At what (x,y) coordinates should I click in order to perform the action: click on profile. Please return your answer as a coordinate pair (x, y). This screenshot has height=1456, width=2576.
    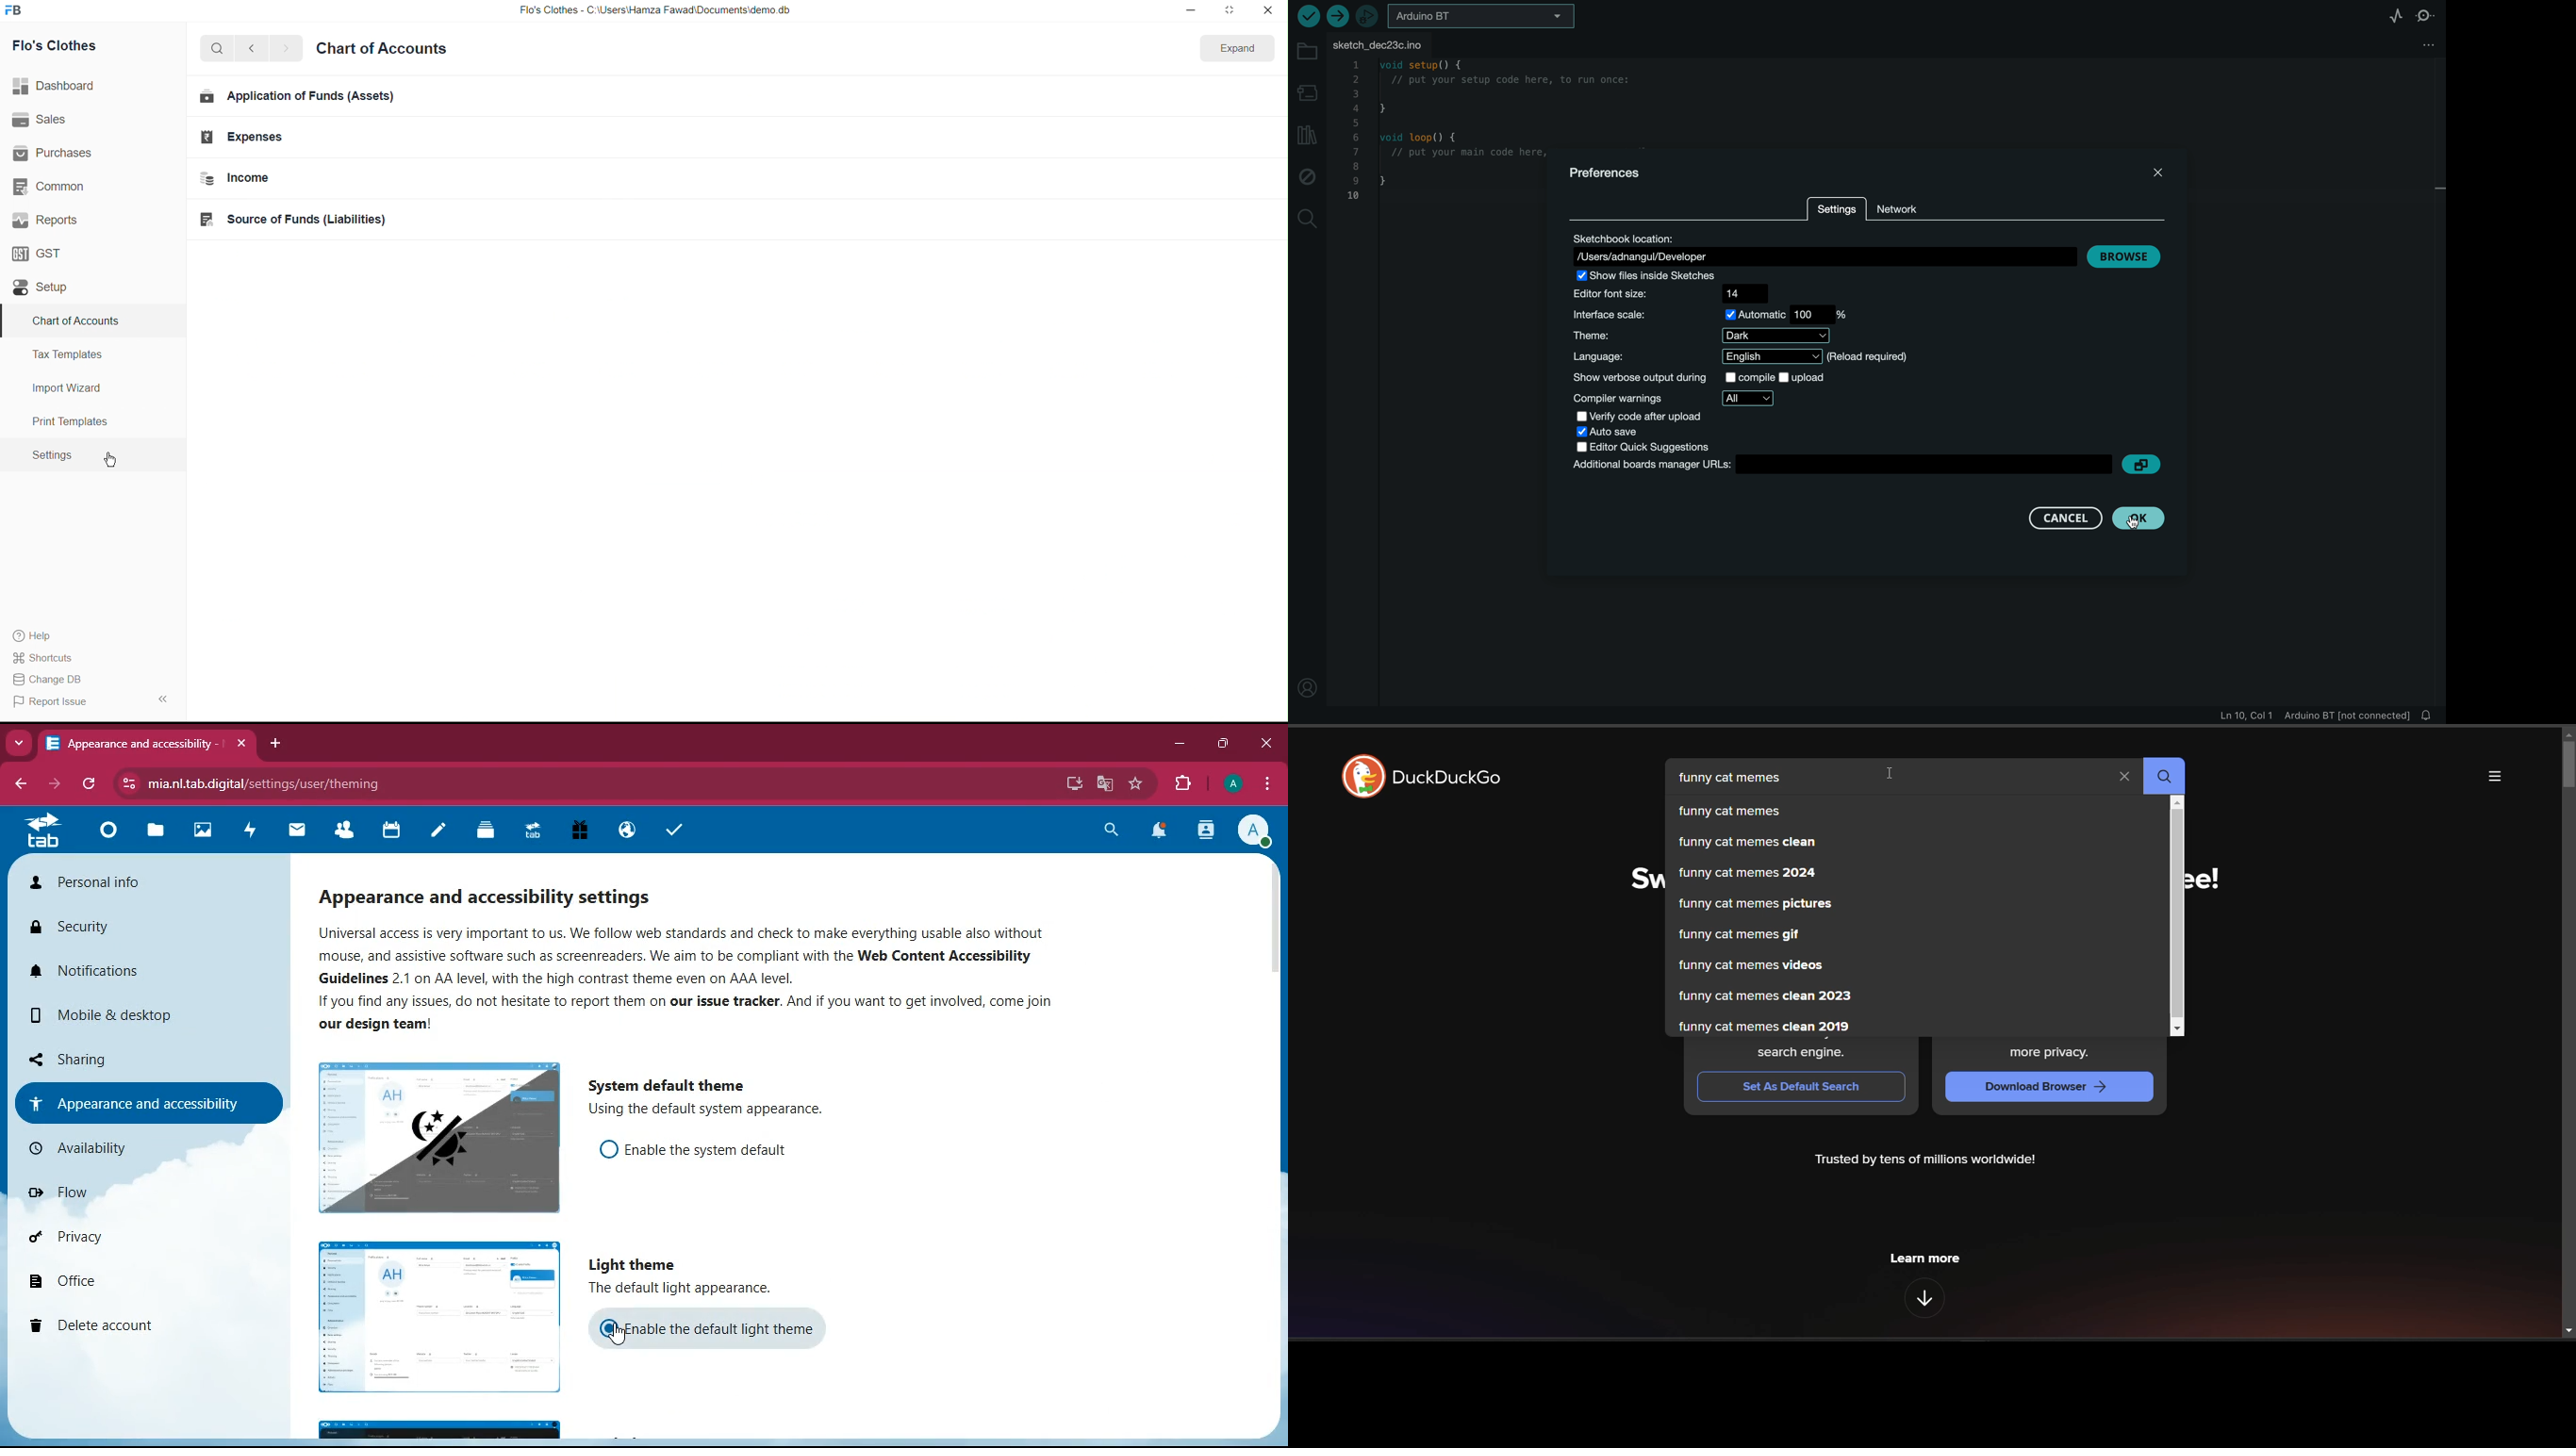
    Looking at the image, I should click on (1252, 831).